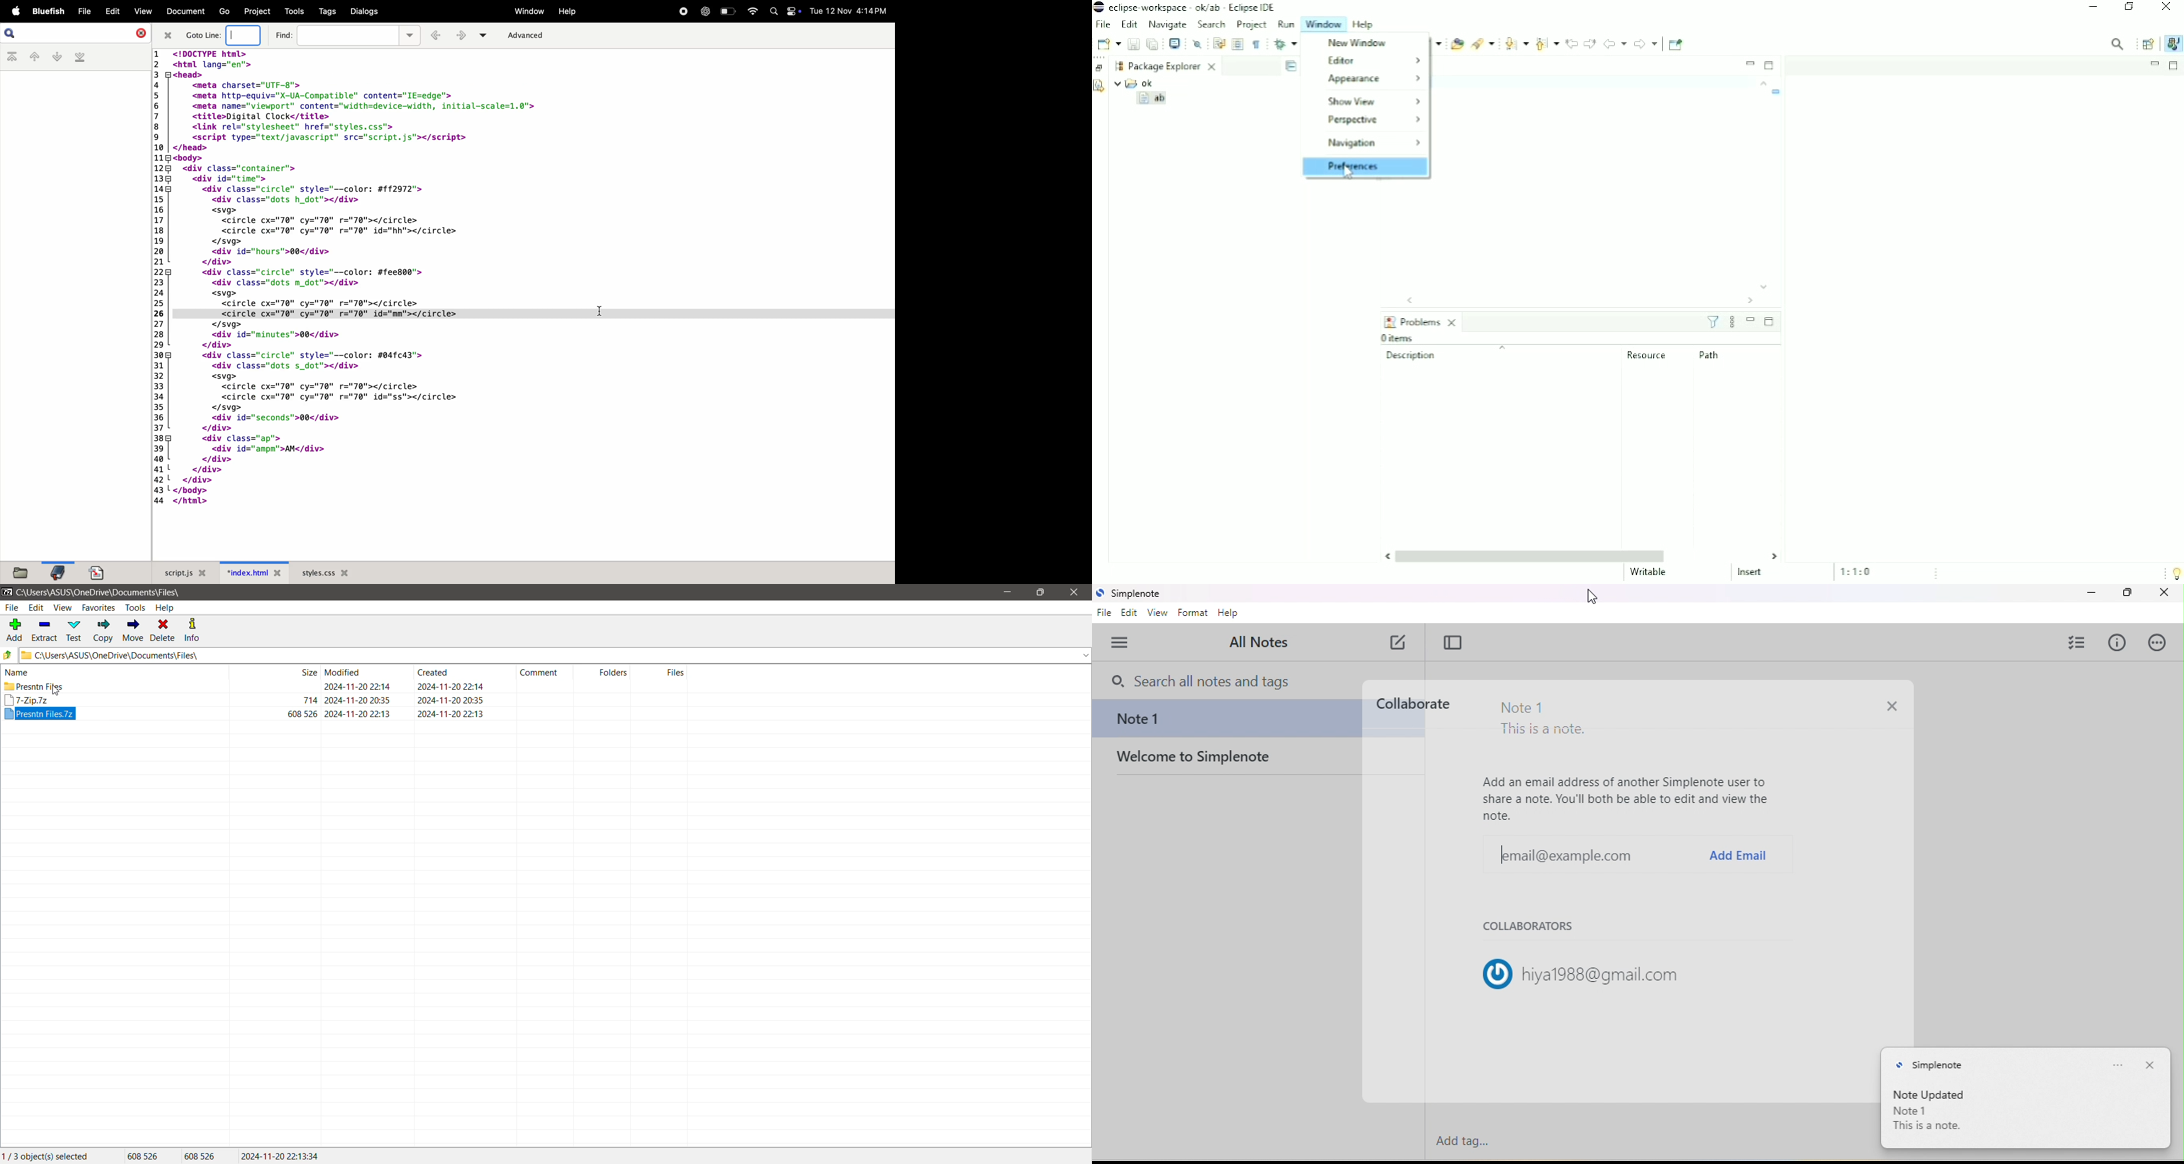 The image size is (2184, 1176). Describe the element at coordinates (1777, 92) in the screenshot. I see `Task` at that location.